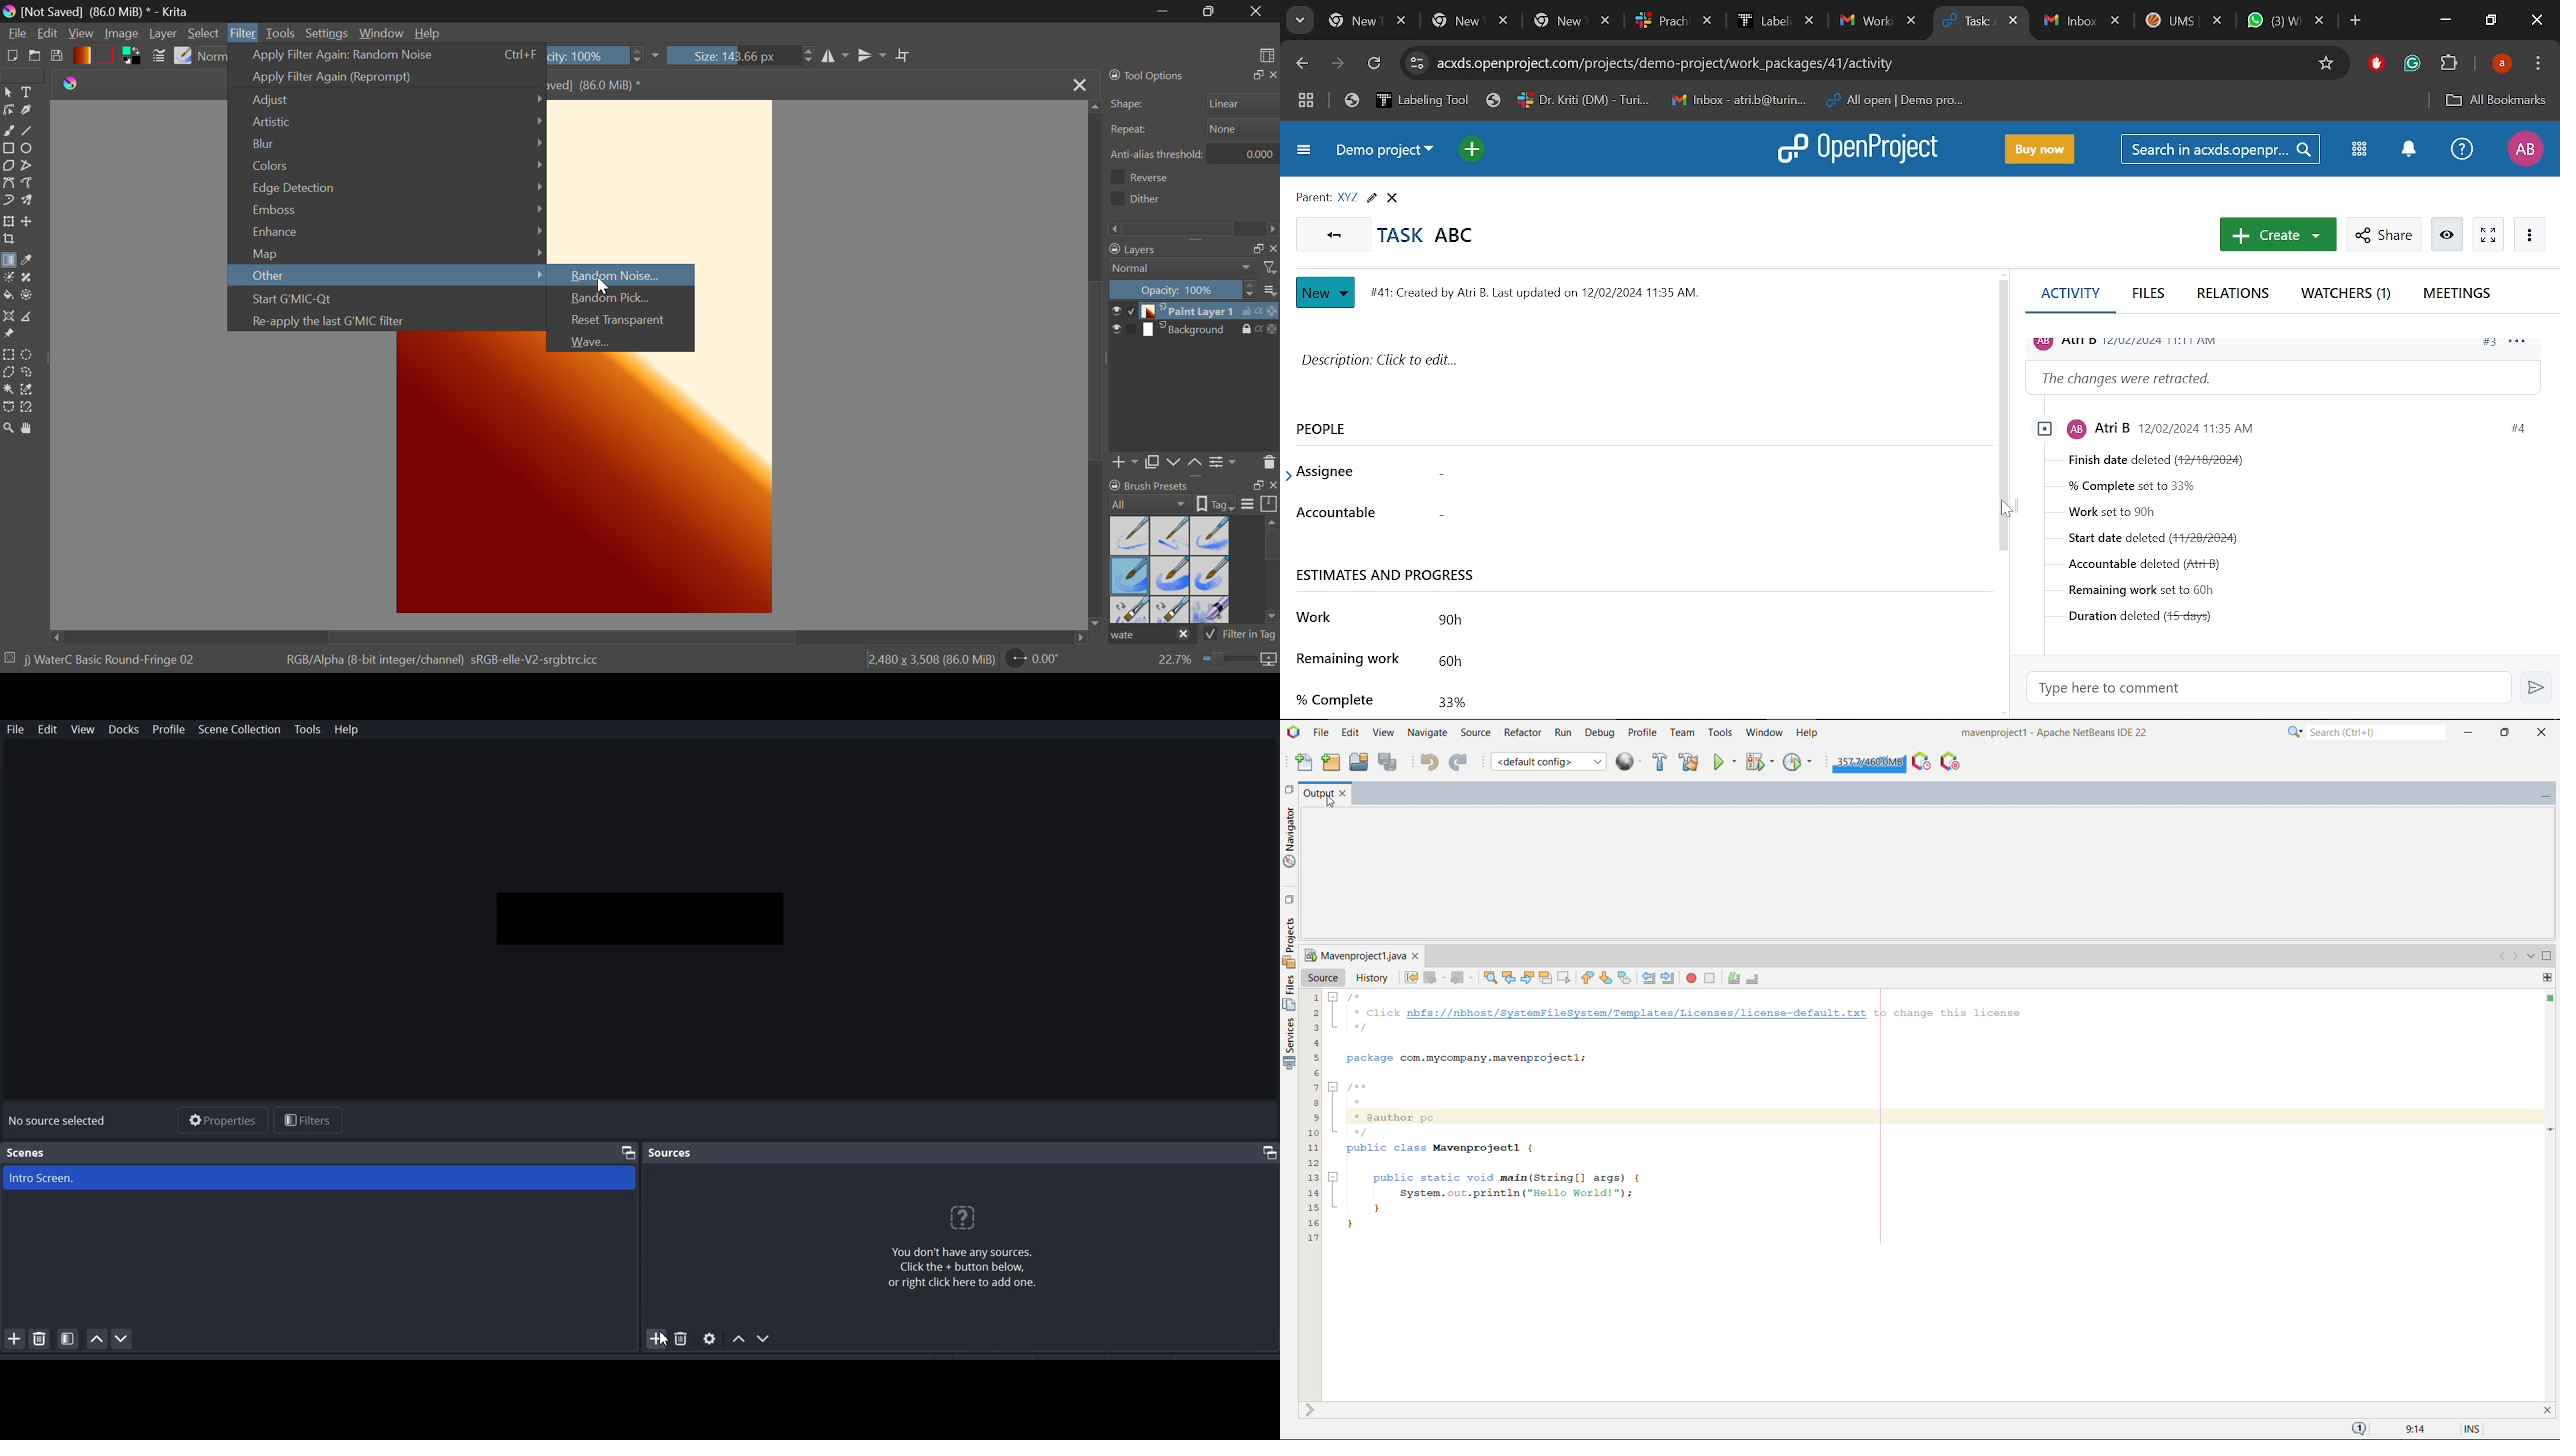 Image resolution: width=2576 pixels, height=1456 pixels. I want to click on Add Source, so click(657, 1339).